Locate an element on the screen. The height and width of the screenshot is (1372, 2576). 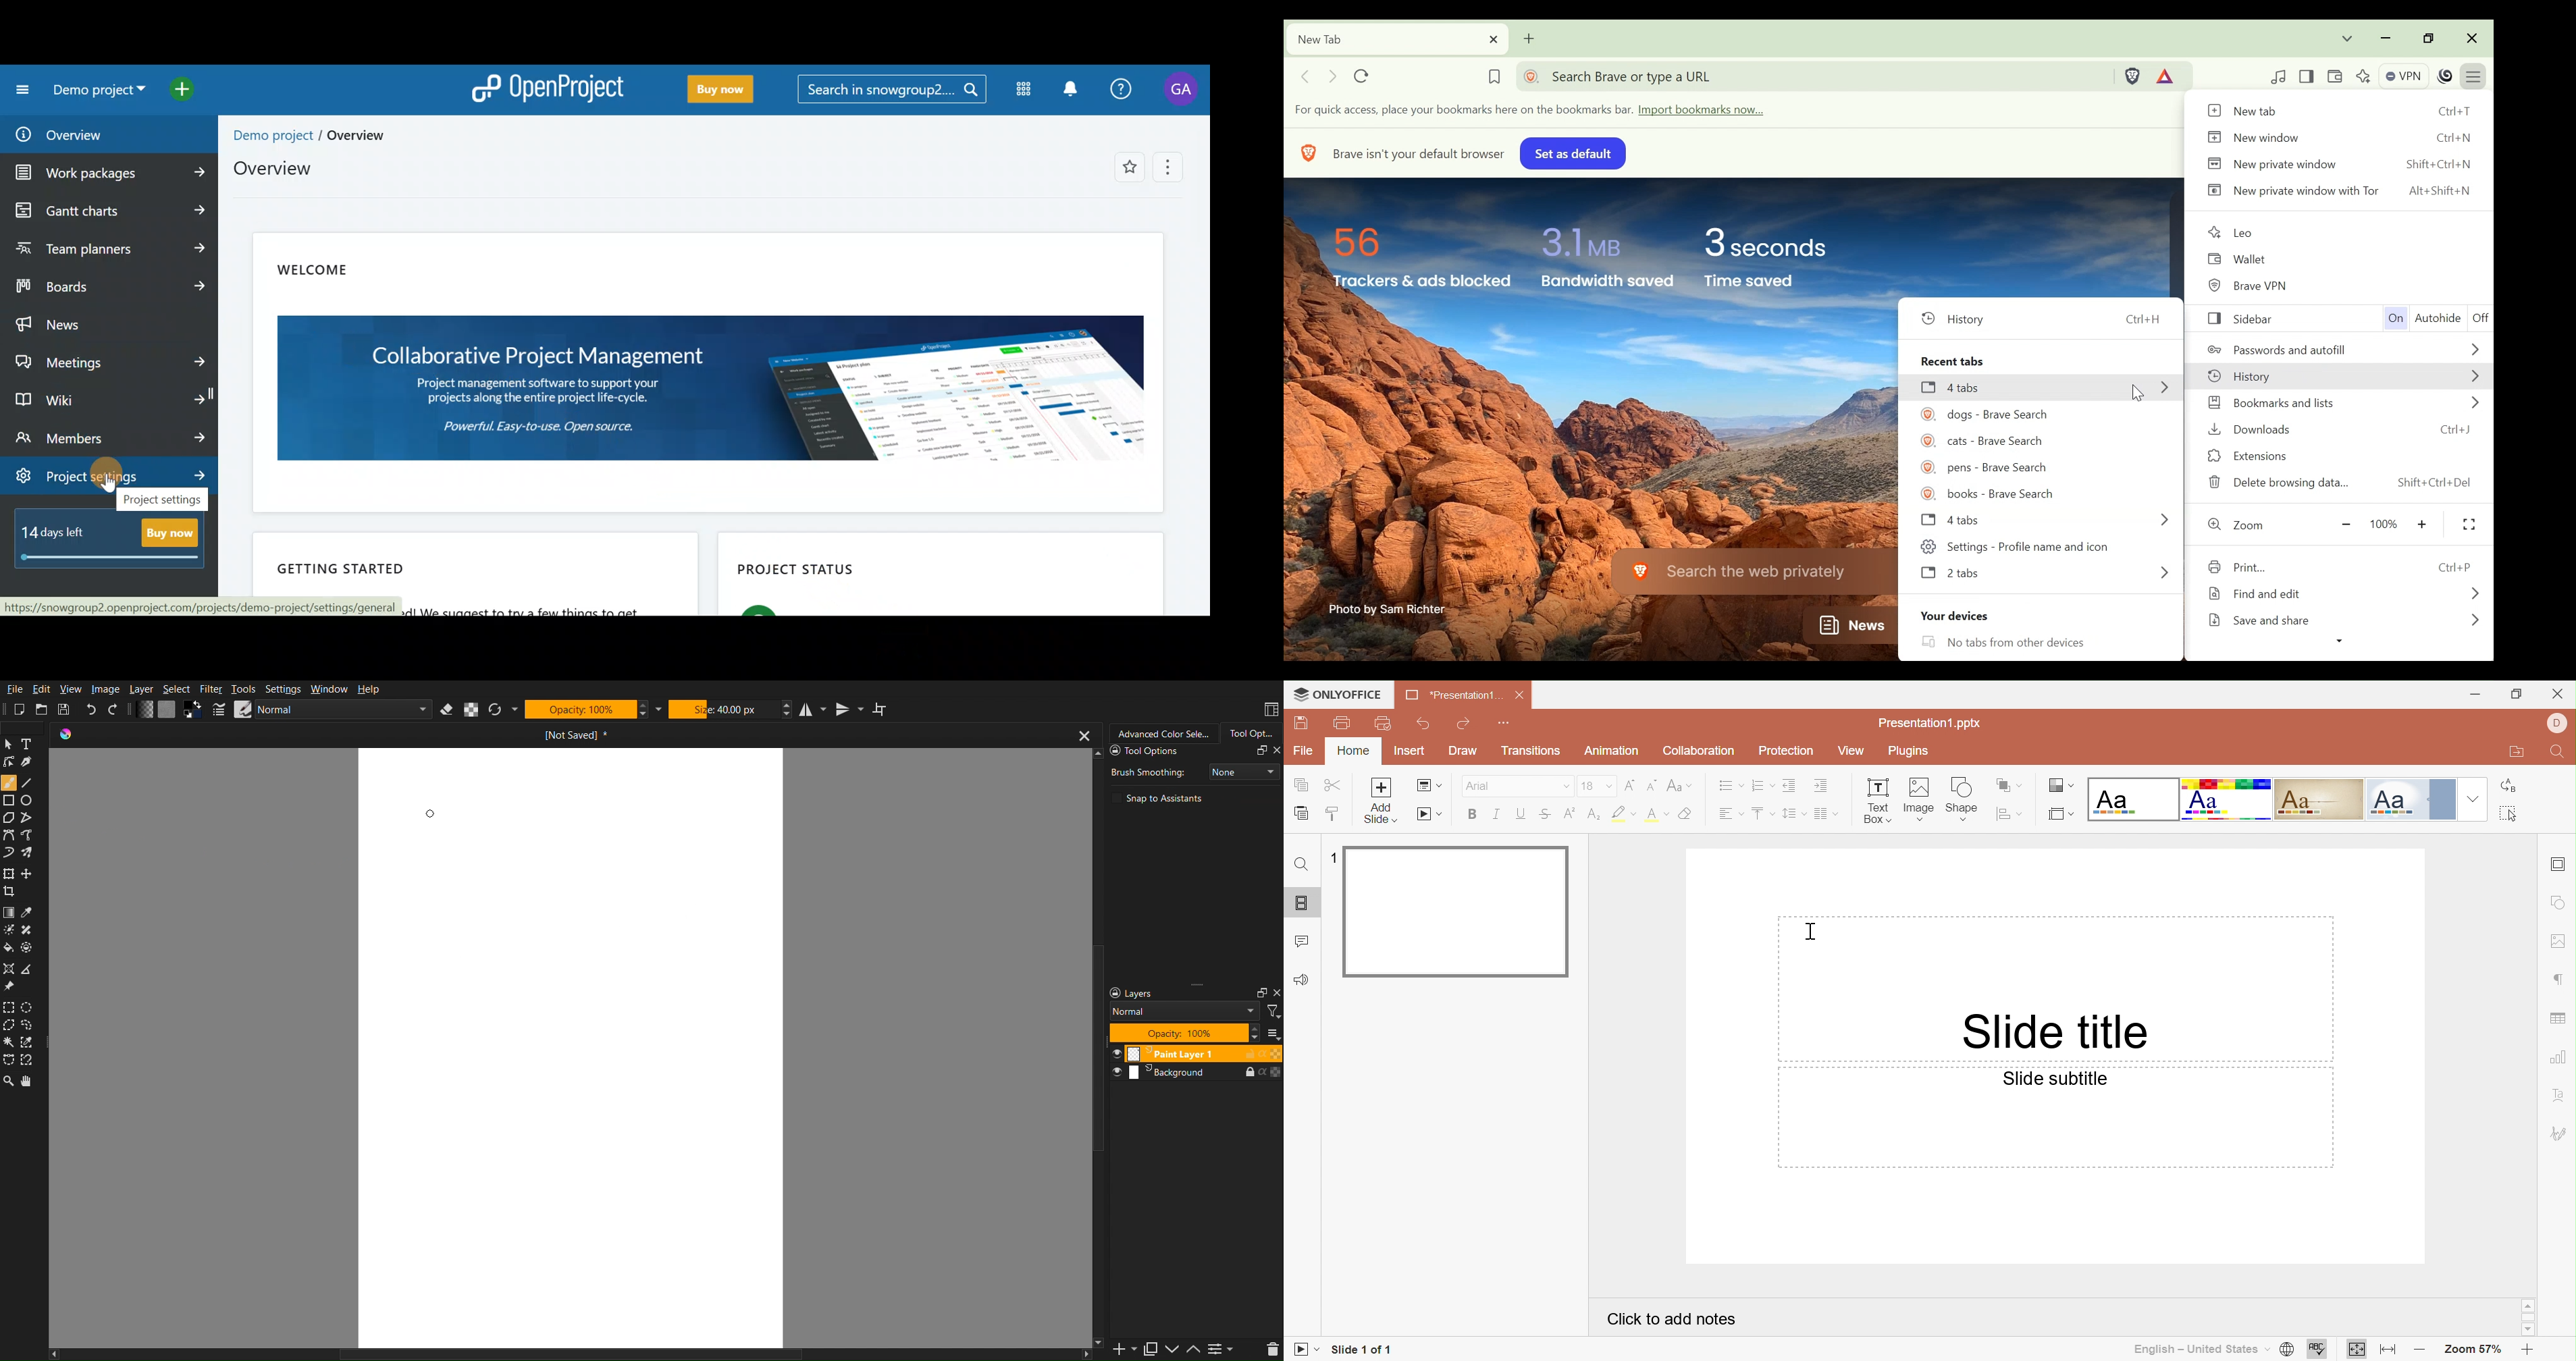
Delete browsing data... Shift+Ctrl+Del is located at coordinates (2342, 484).